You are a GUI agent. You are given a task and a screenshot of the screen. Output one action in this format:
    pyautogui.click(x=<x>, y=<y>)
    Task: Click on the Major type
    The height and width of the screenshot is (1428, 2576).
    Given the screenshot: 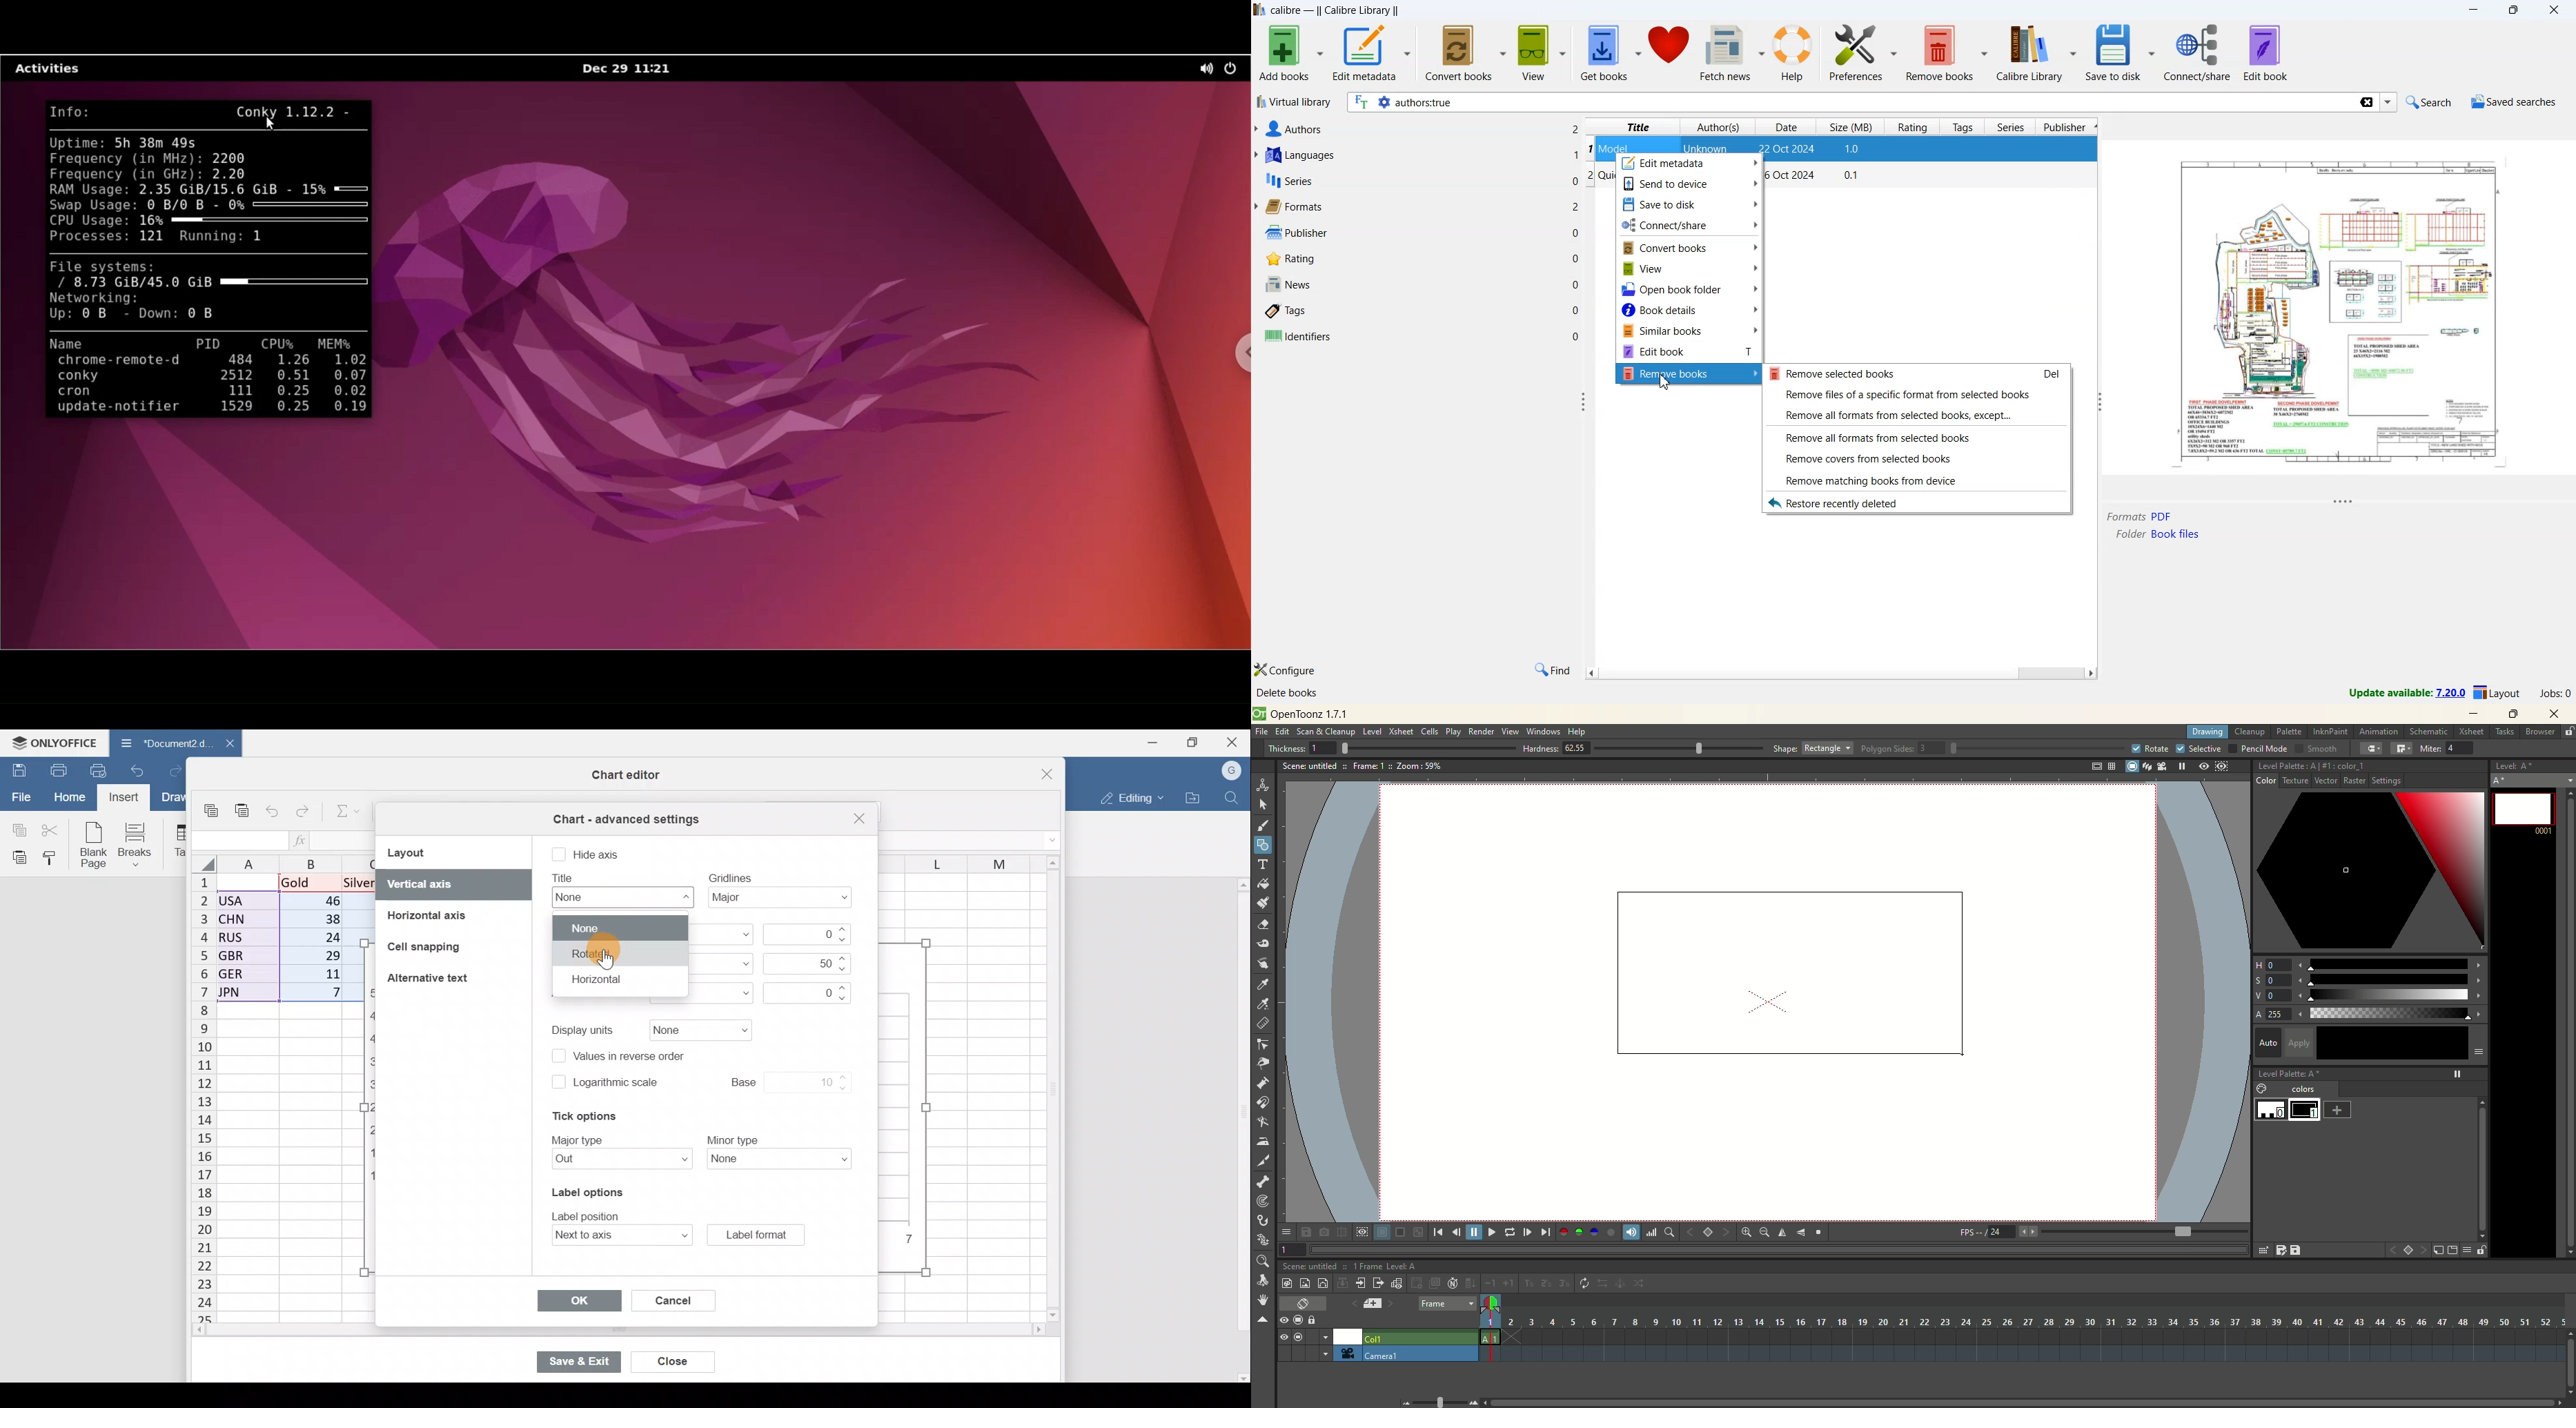 What is the action you would take?
    pyautogui.click(x=622, y=1160)
    